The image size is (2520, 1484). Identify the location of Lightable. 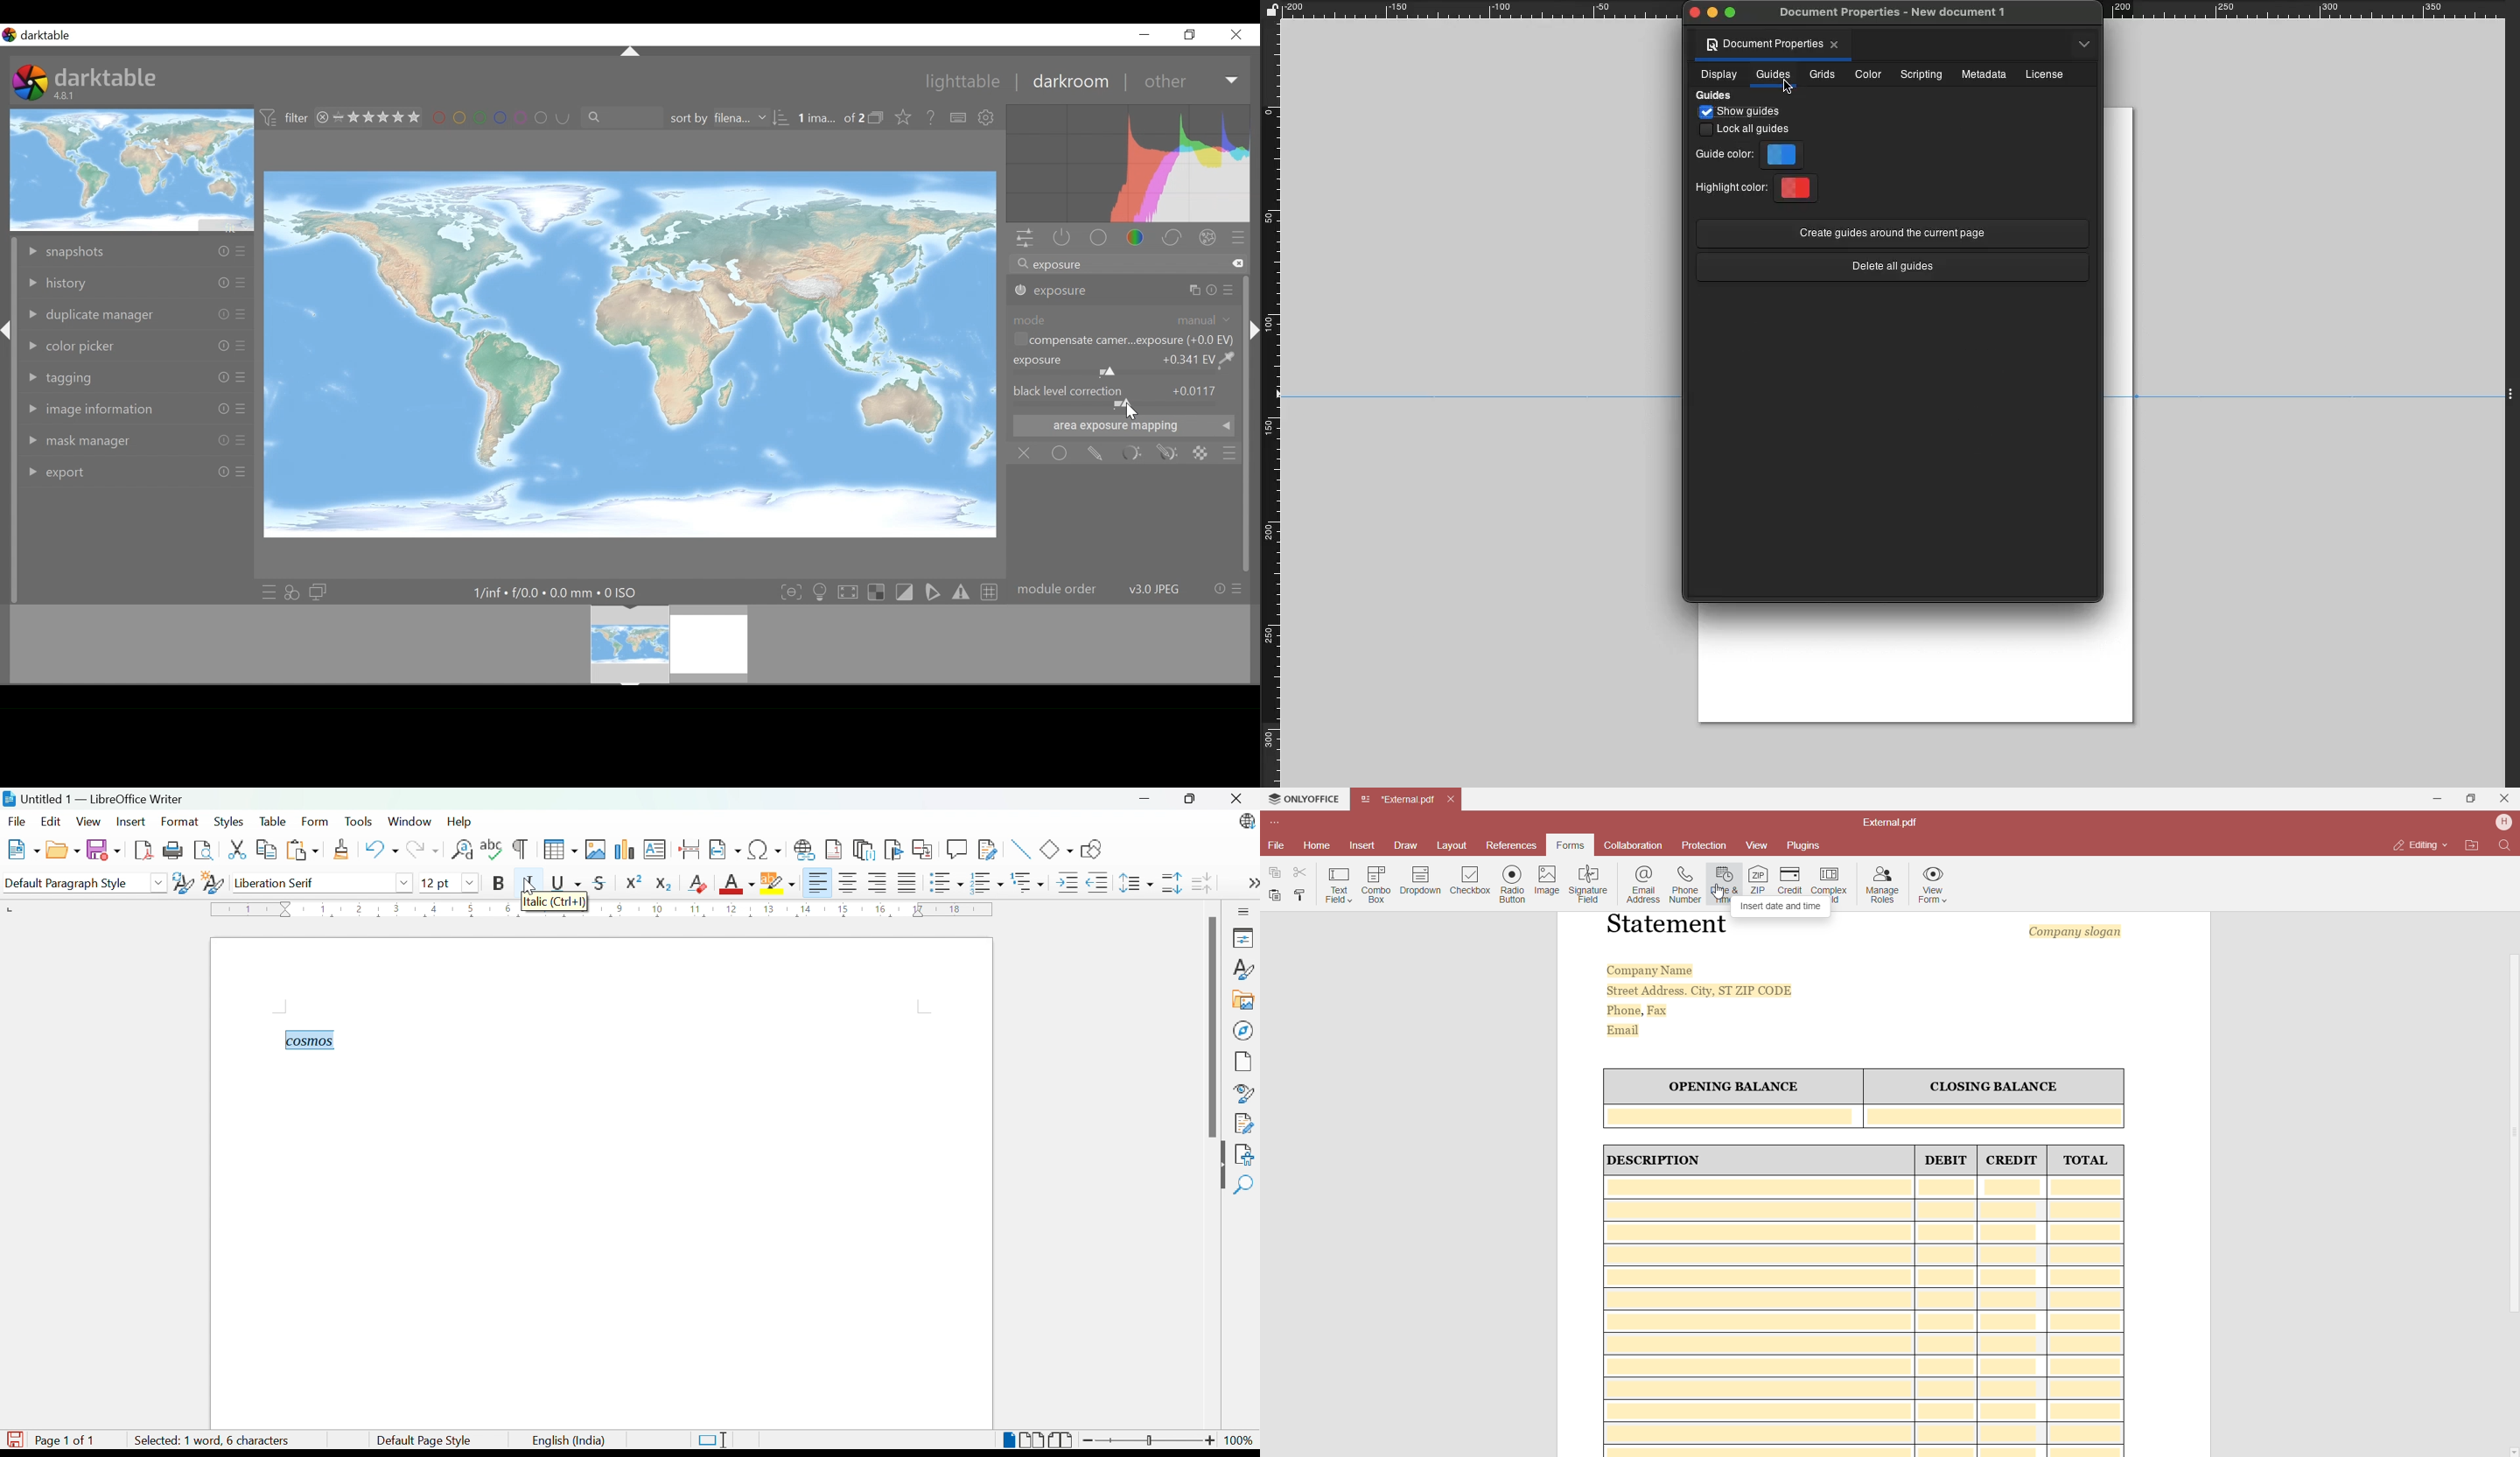
(956, 81).